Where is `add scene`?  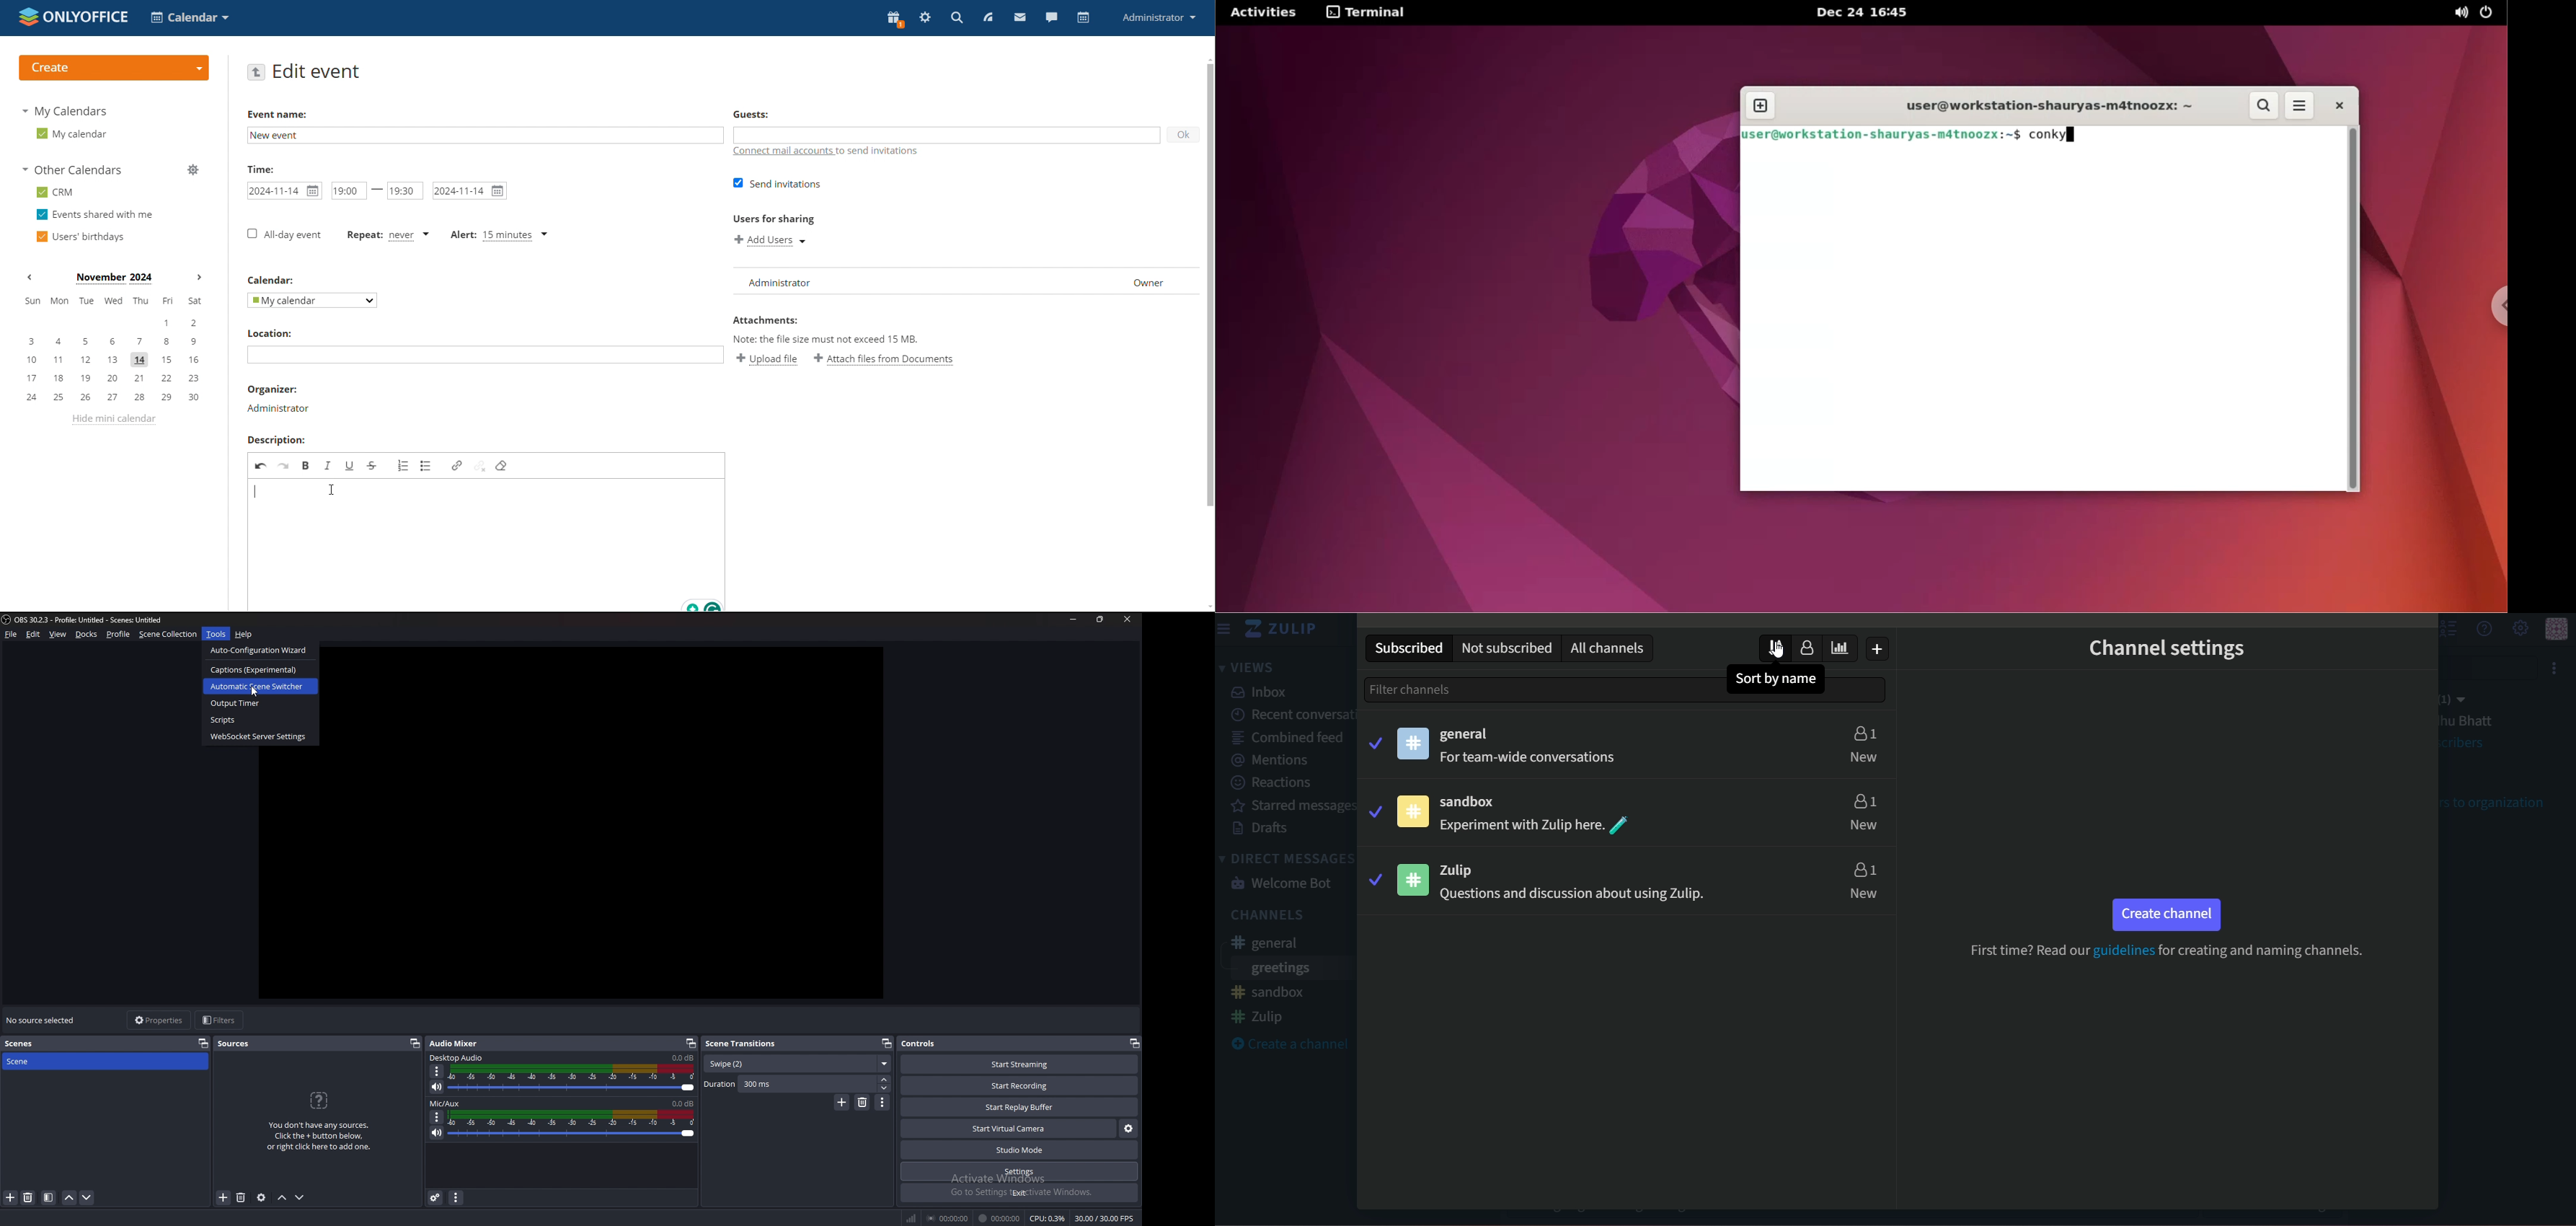 add scene is located at coordinates (11, 1197).